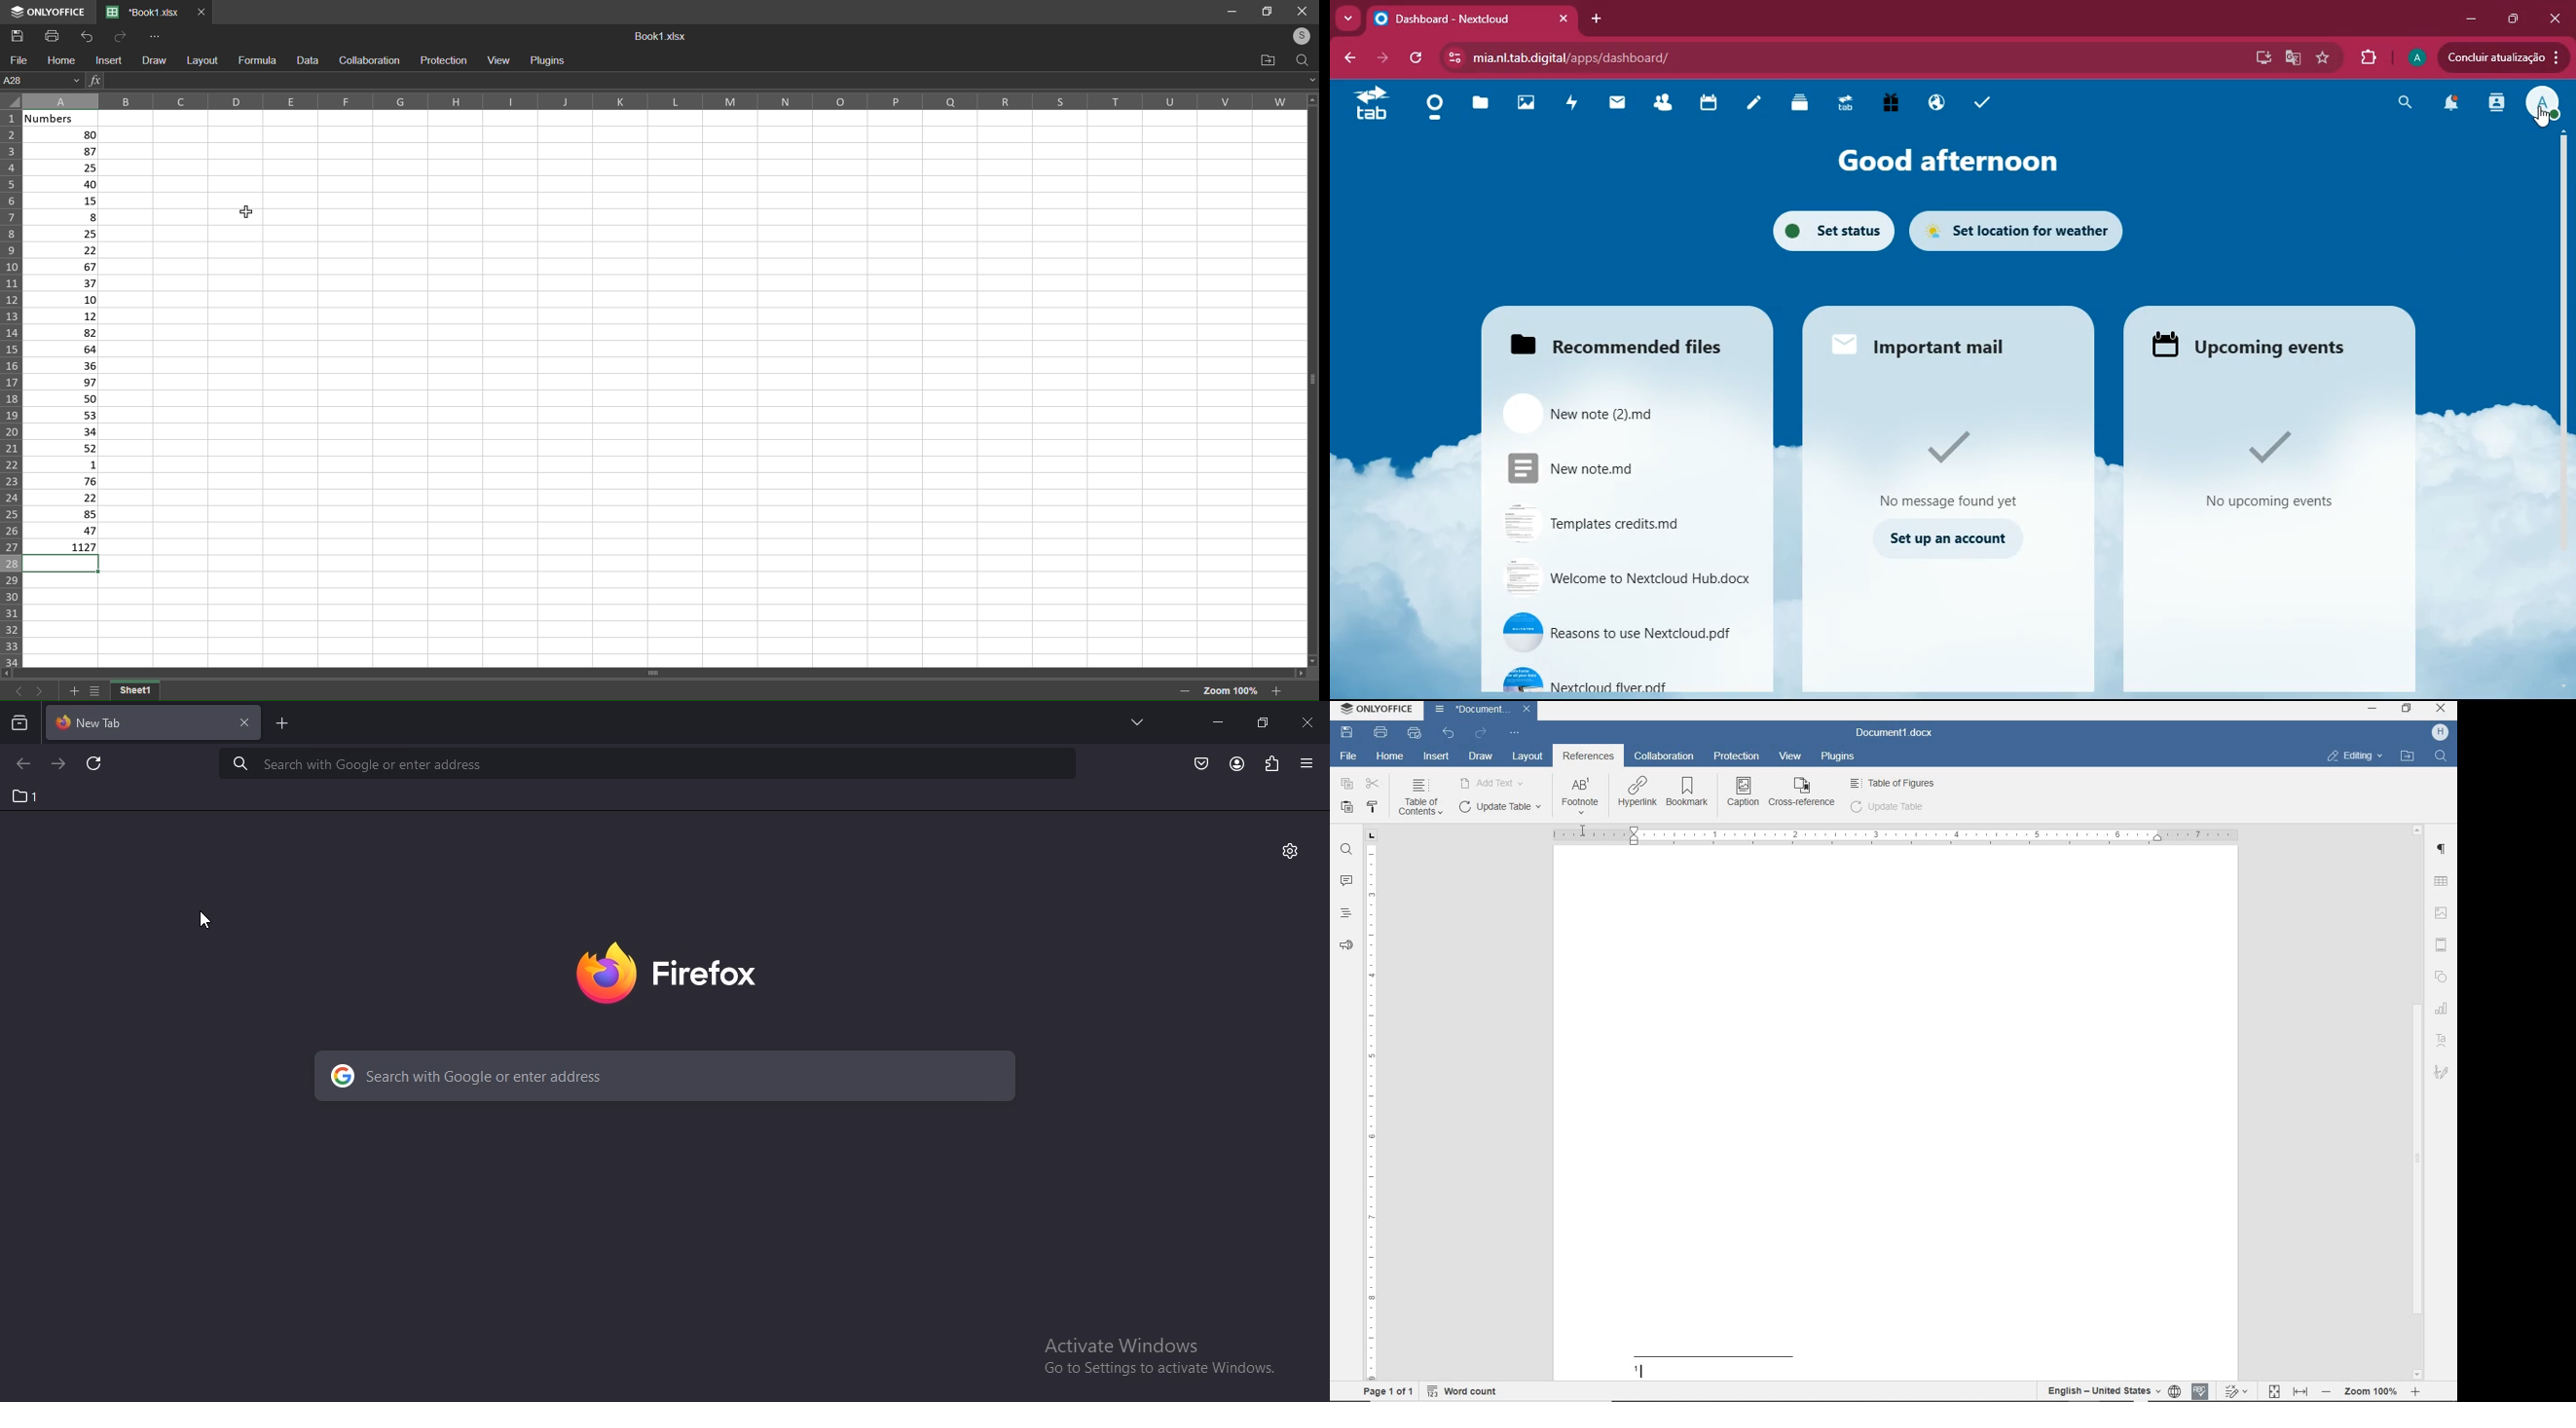 The height and width of the screenshot is (1428, 2576). Describe the element at coordinates (1744, 791) in the screenshot. I see `caption` at that location.